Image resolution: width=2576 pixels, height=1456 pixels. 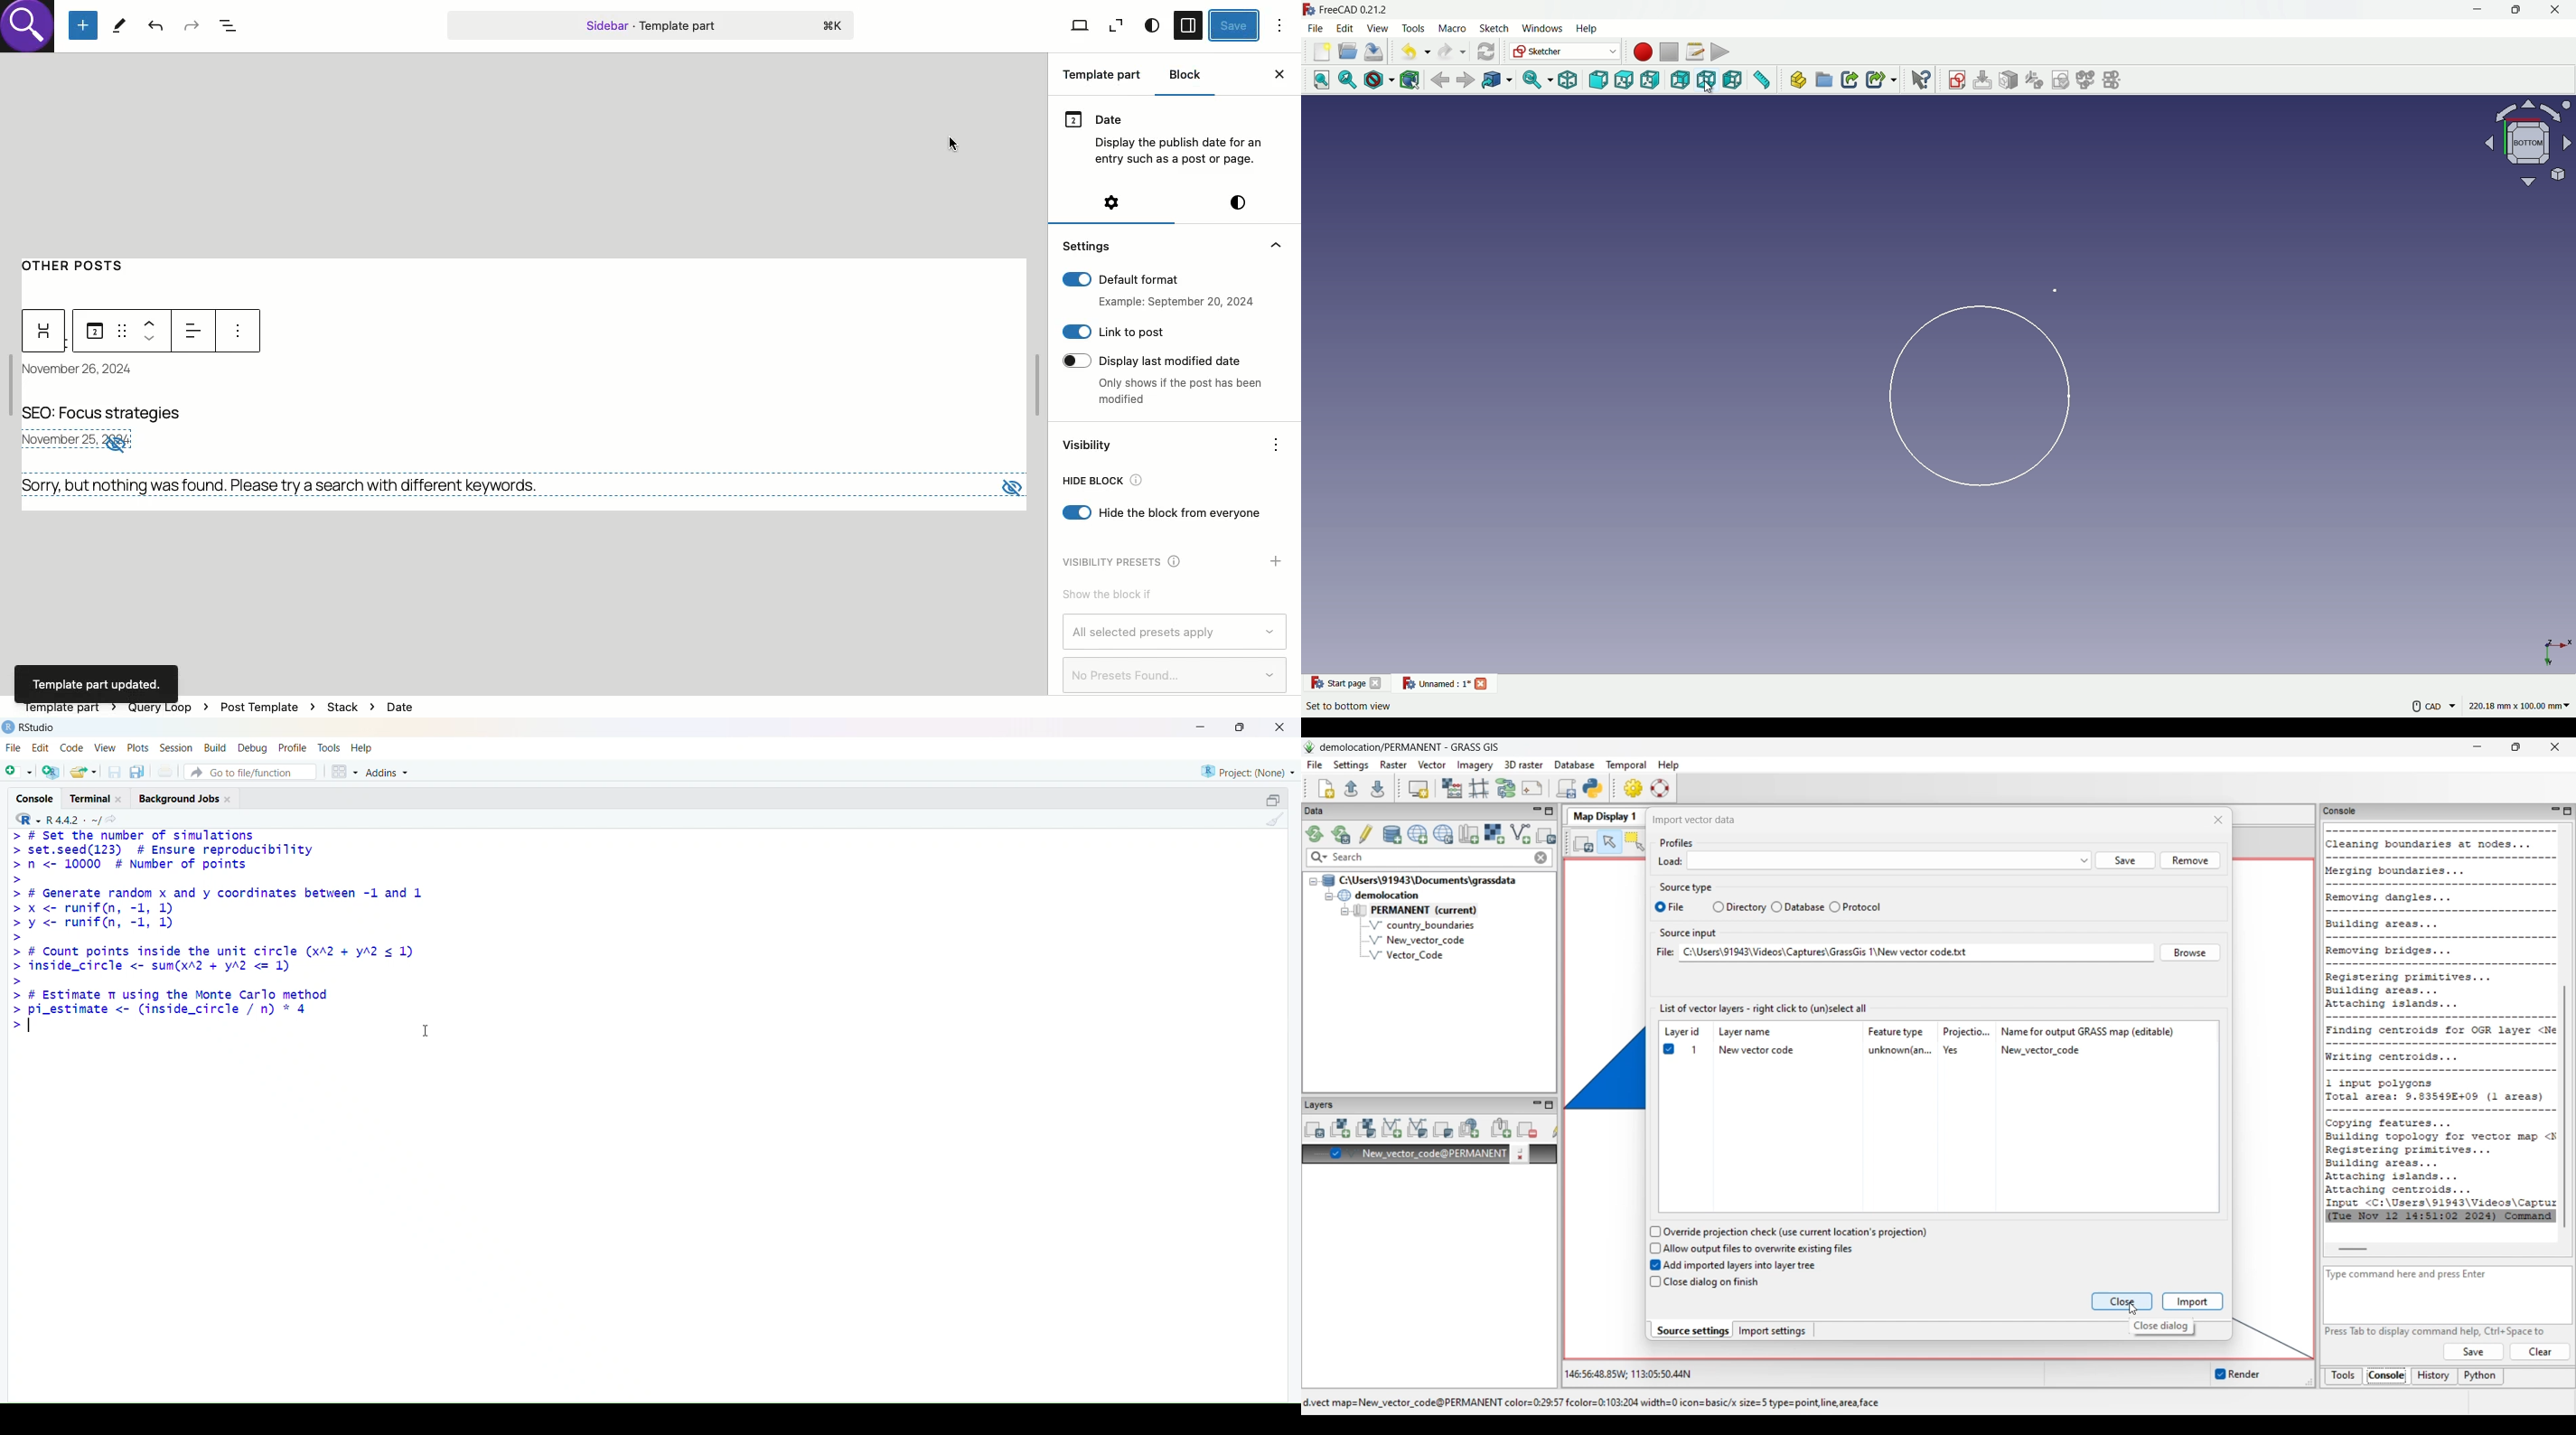 What do you see at coordinates (1322, 81) in the screenshot?
I see `fit all` at bounding box center [1322, 81].